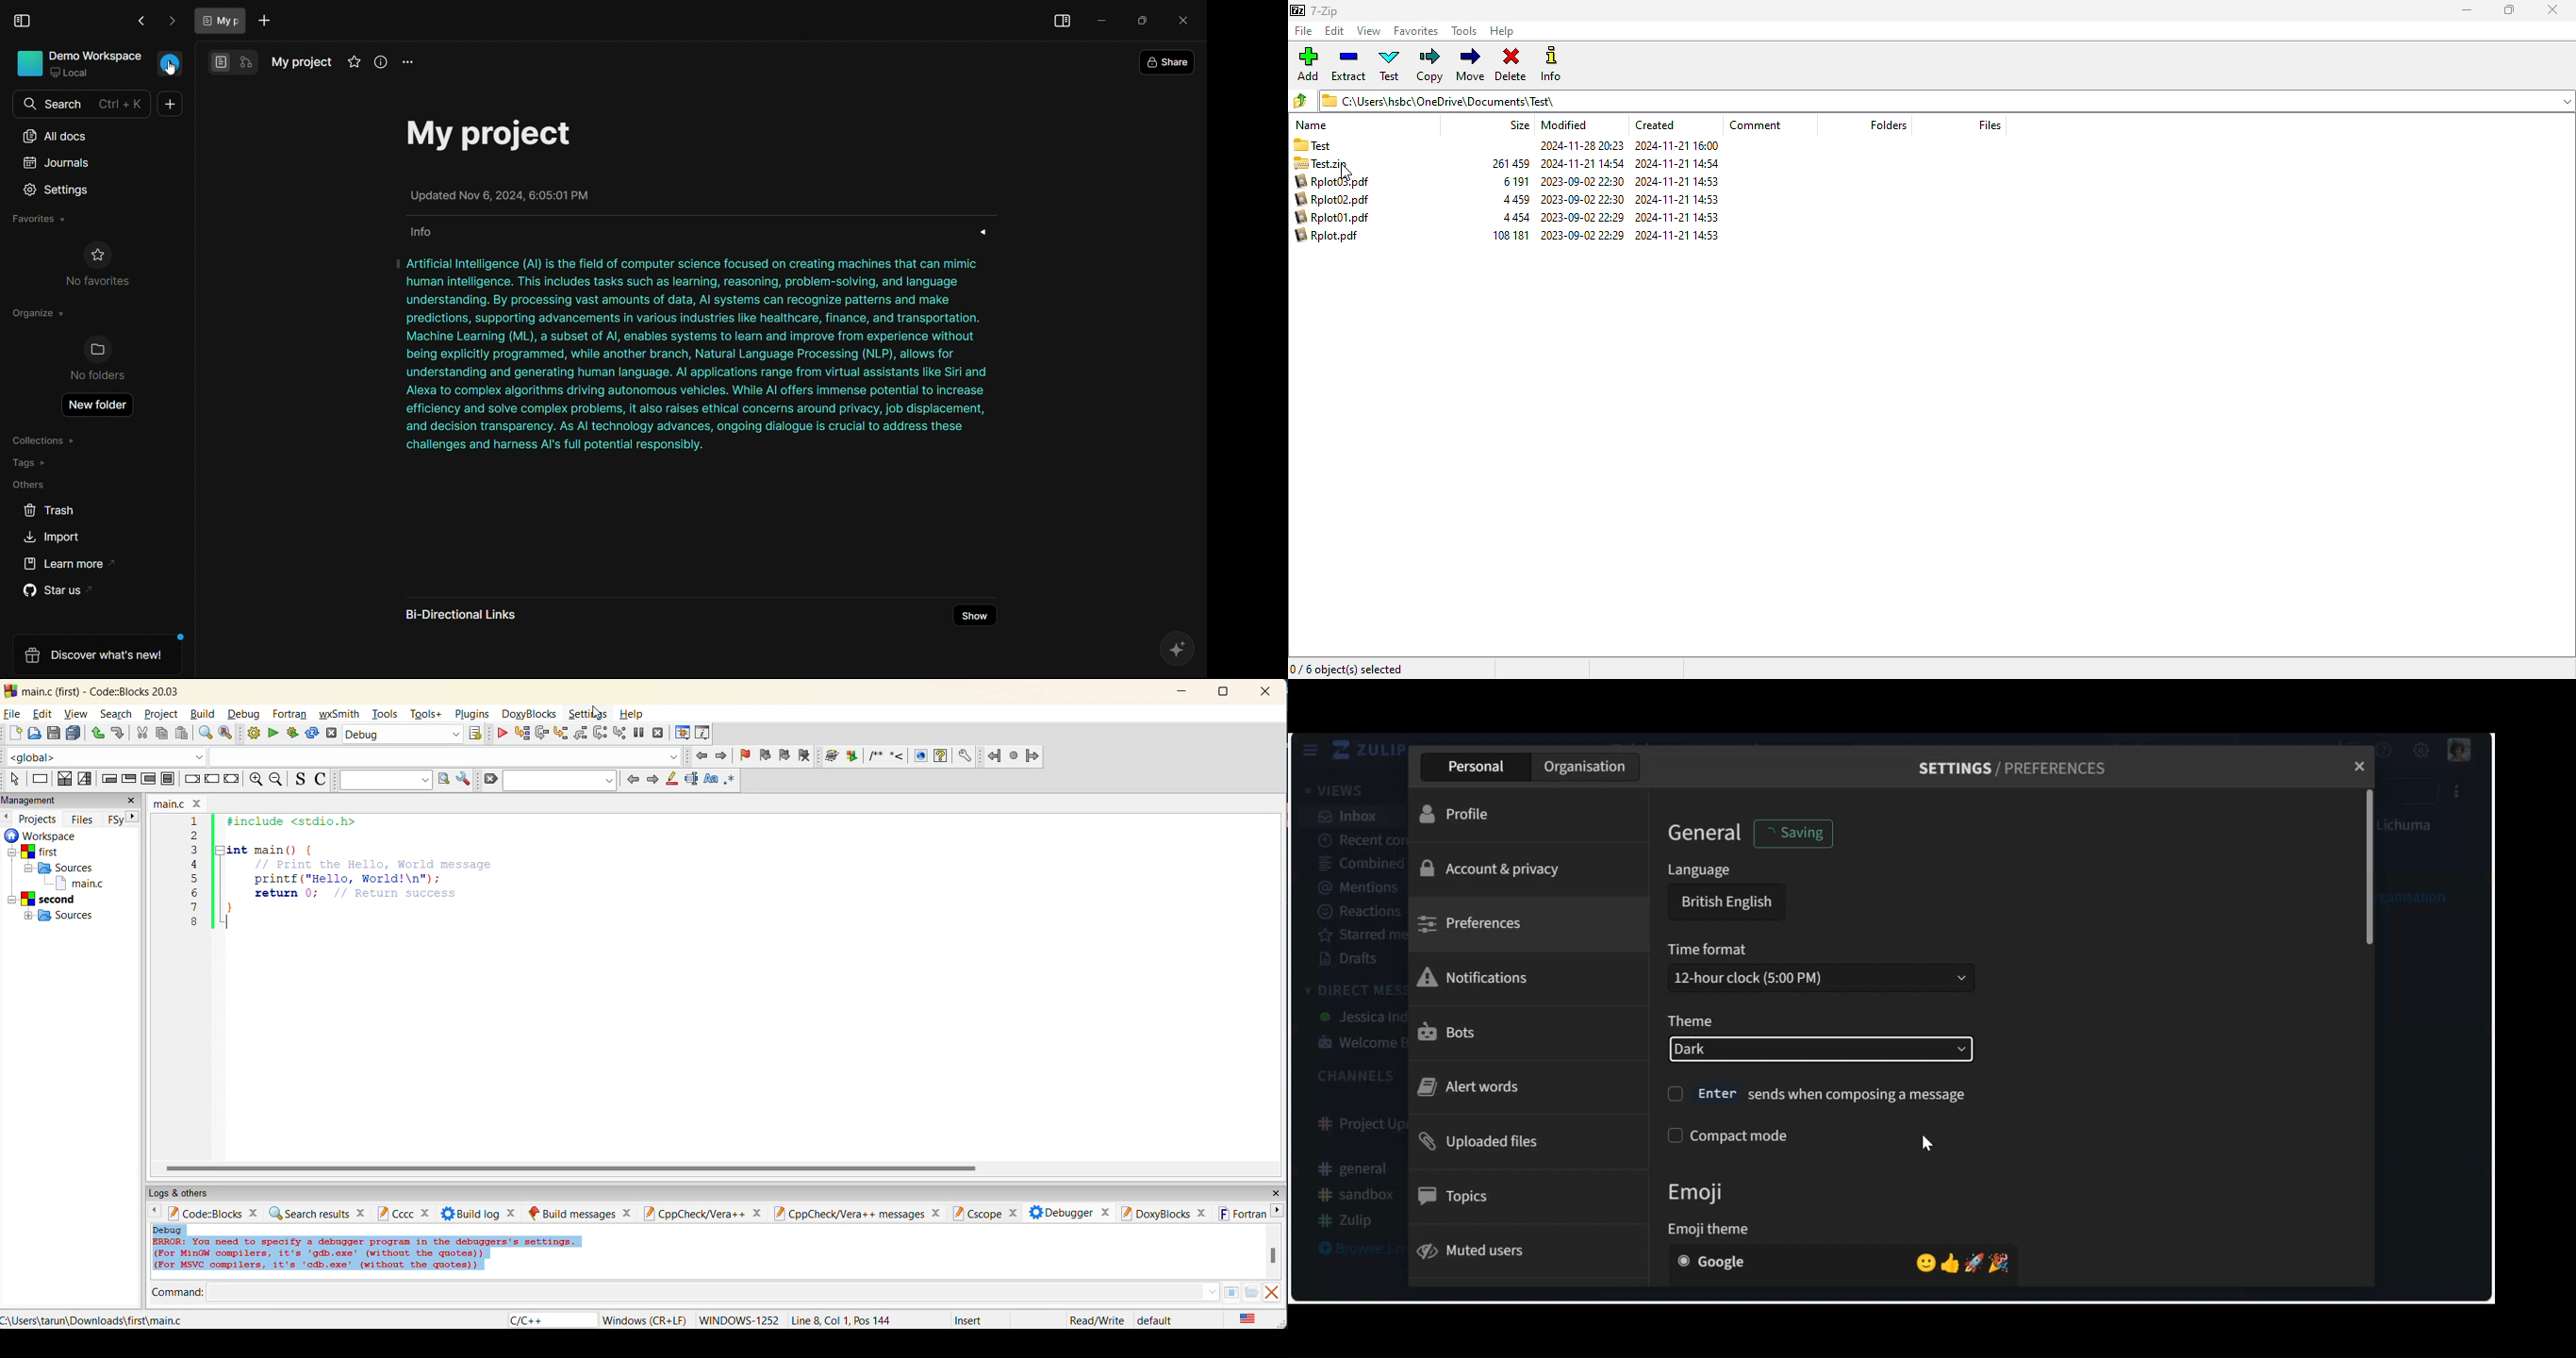 This screenshot has height=1372, width=2576. What do you see at coordinates (341, 715) in the screenshot?
I see `wxsmith` at bounding box center [341, 715].